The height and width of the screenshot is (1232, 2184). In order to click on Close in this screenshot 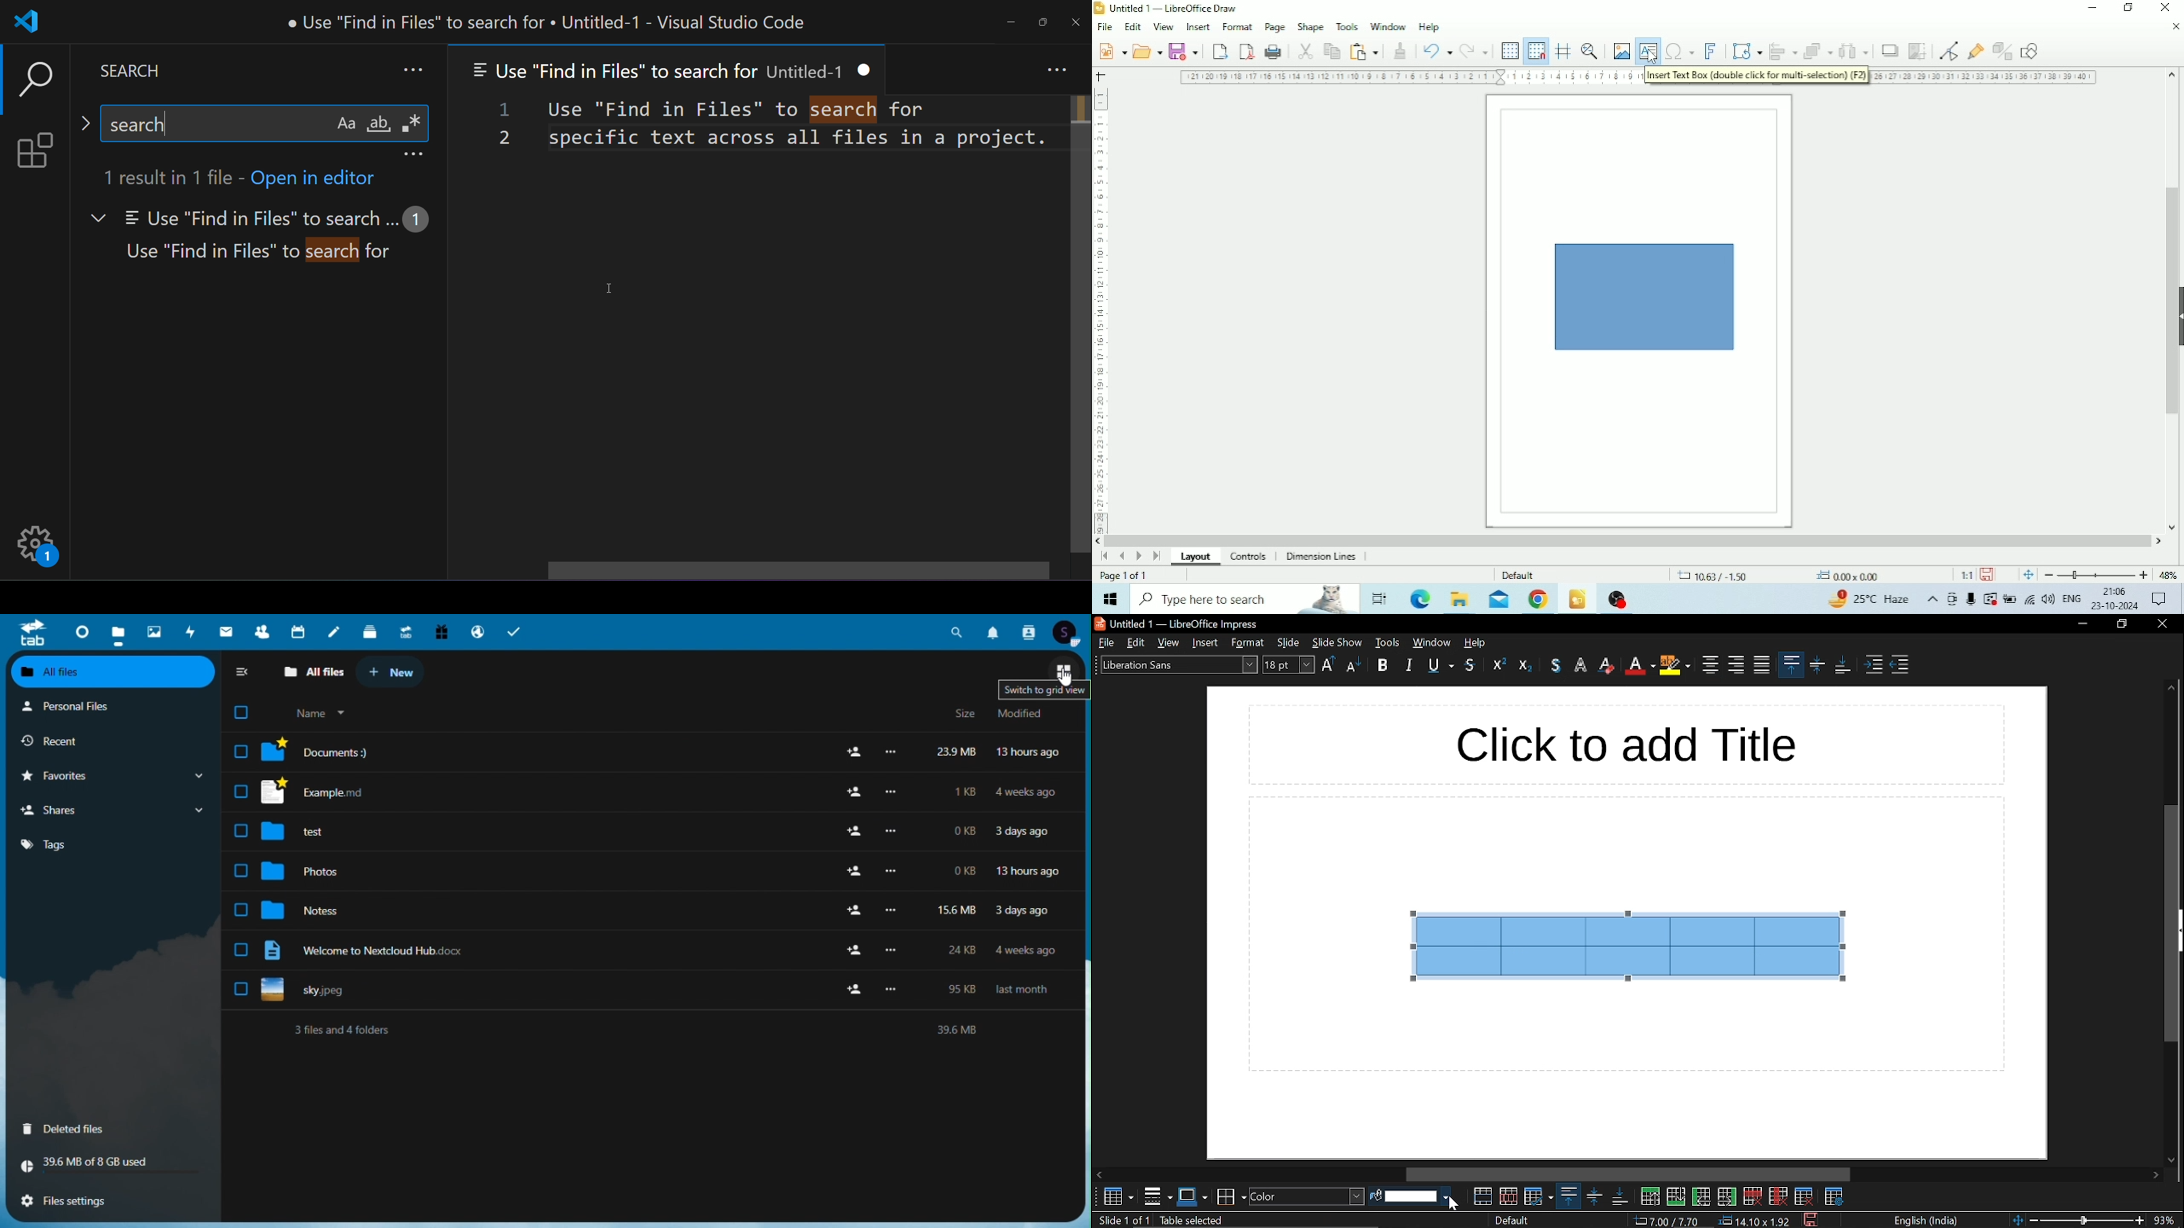, I will do `click(2166, 7)`.